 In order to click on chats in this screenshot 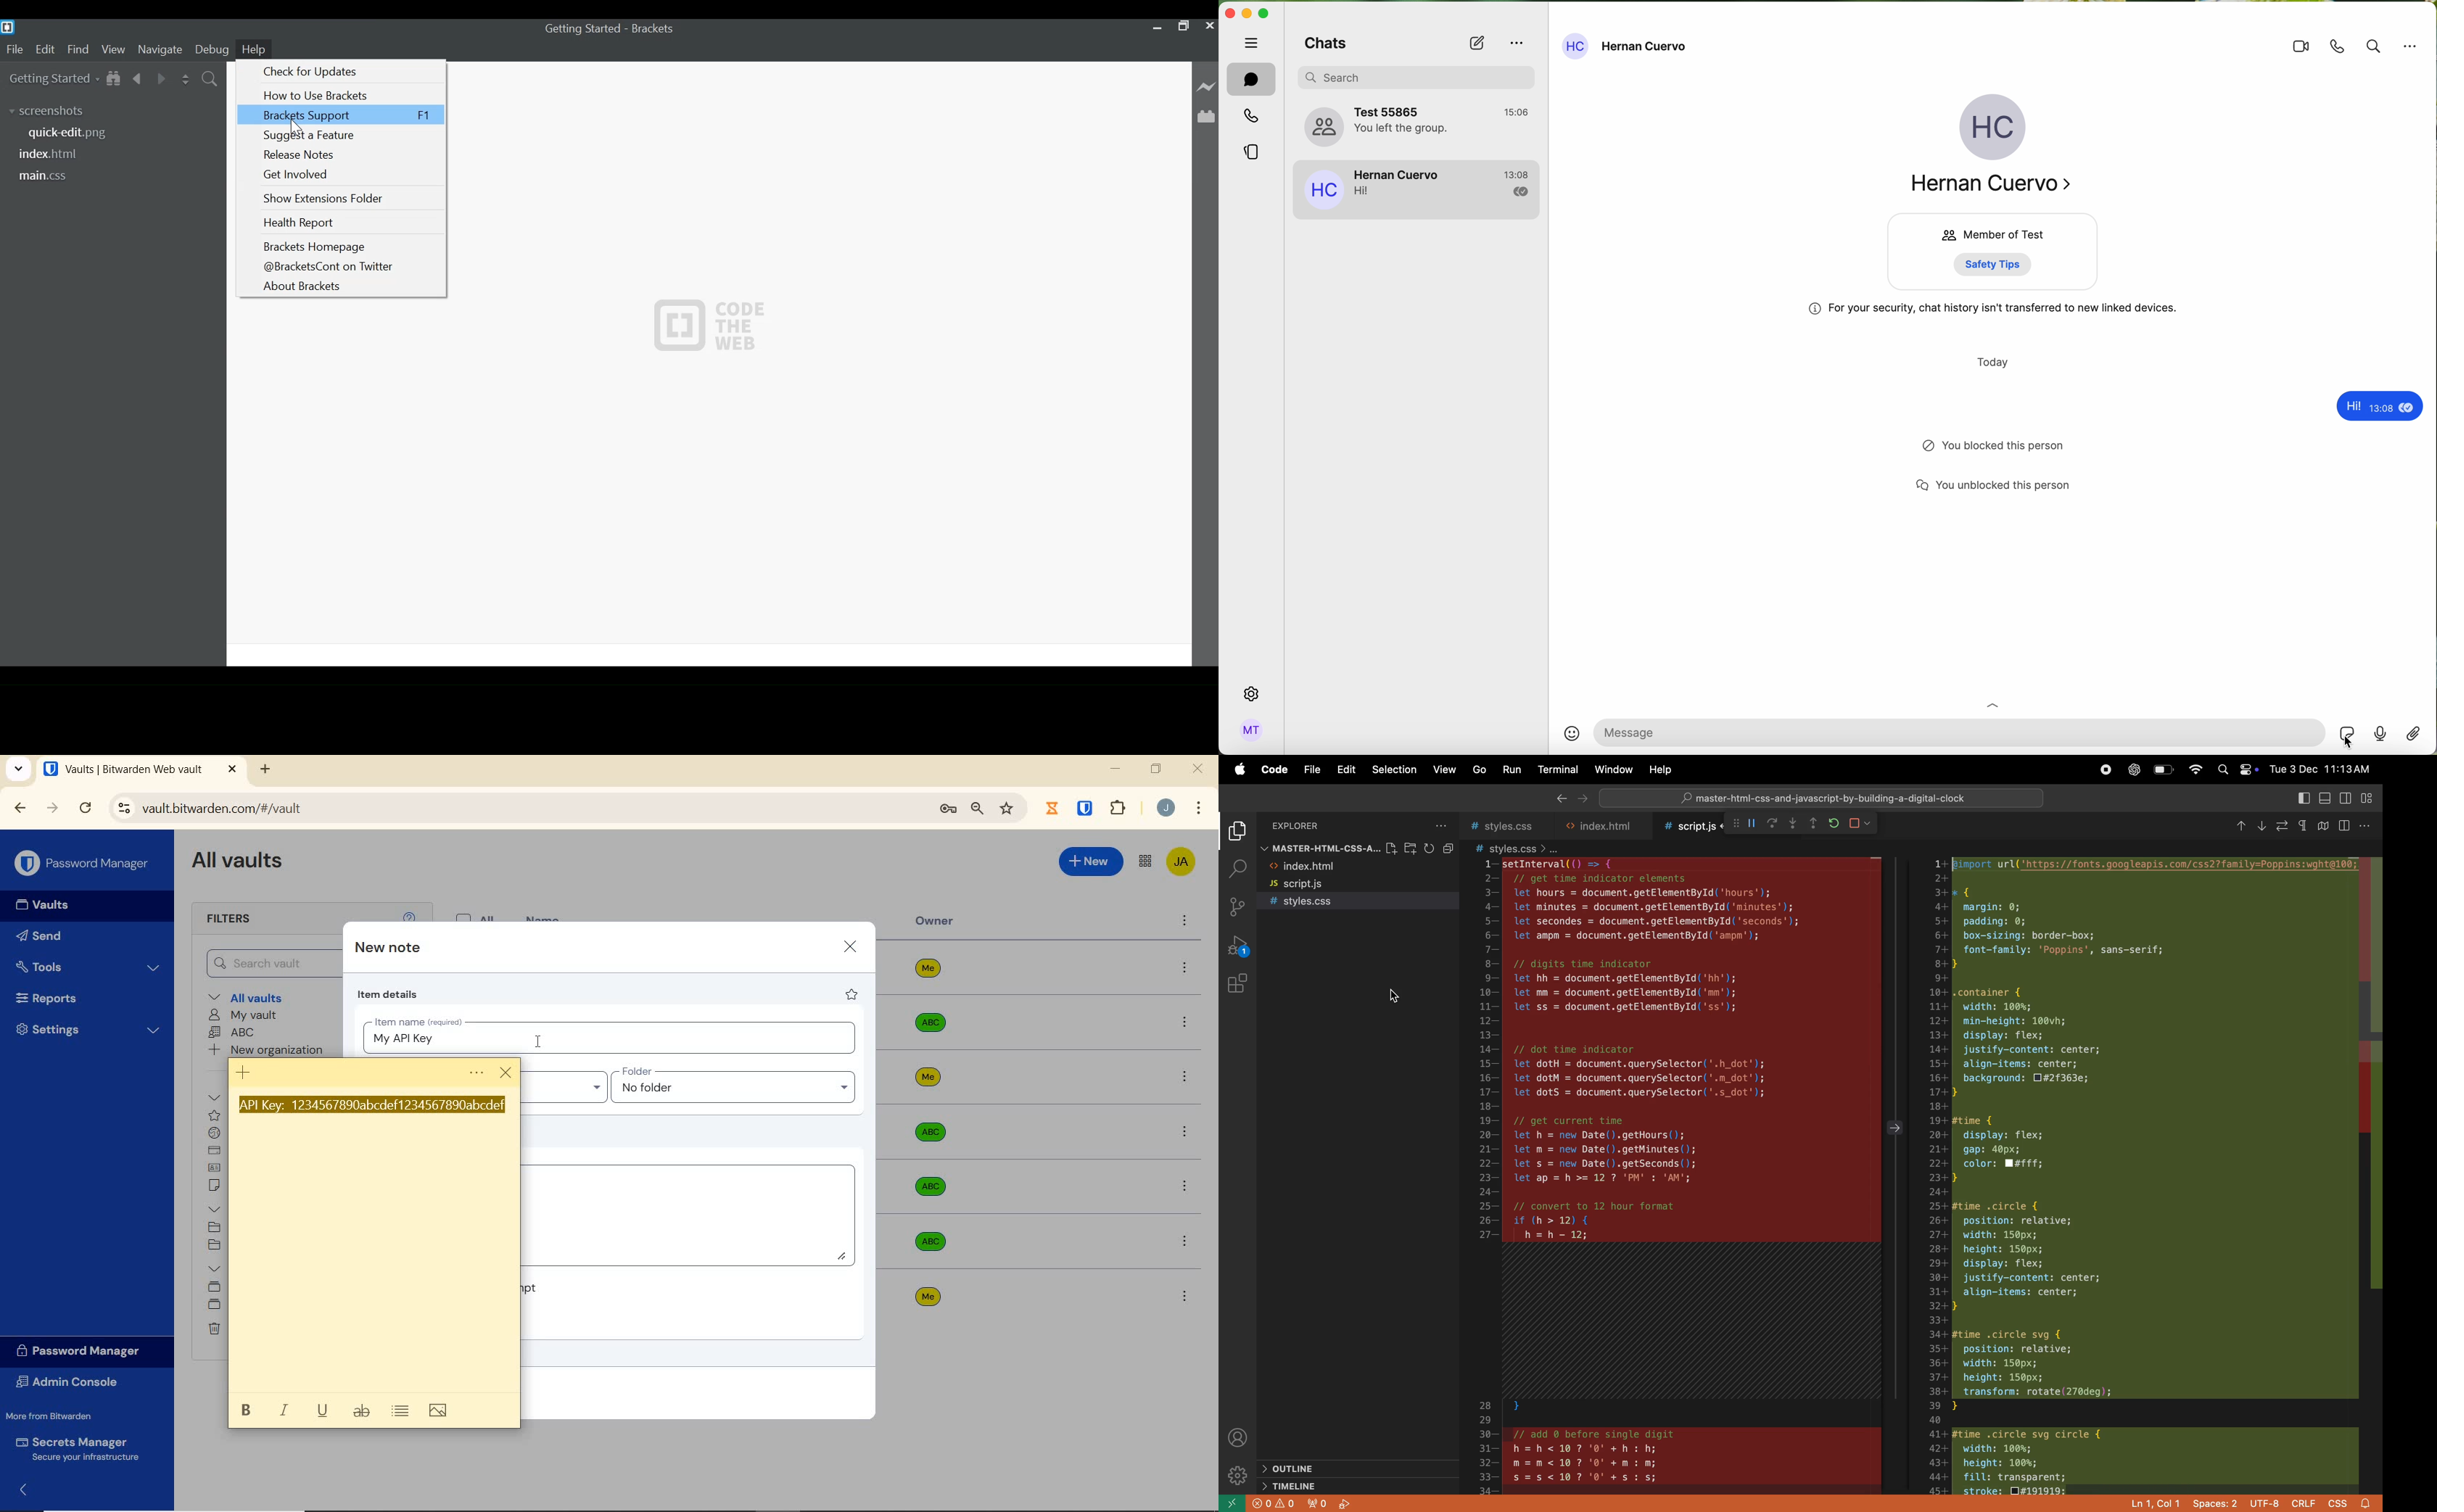, I will do `click(1251, 79)`.